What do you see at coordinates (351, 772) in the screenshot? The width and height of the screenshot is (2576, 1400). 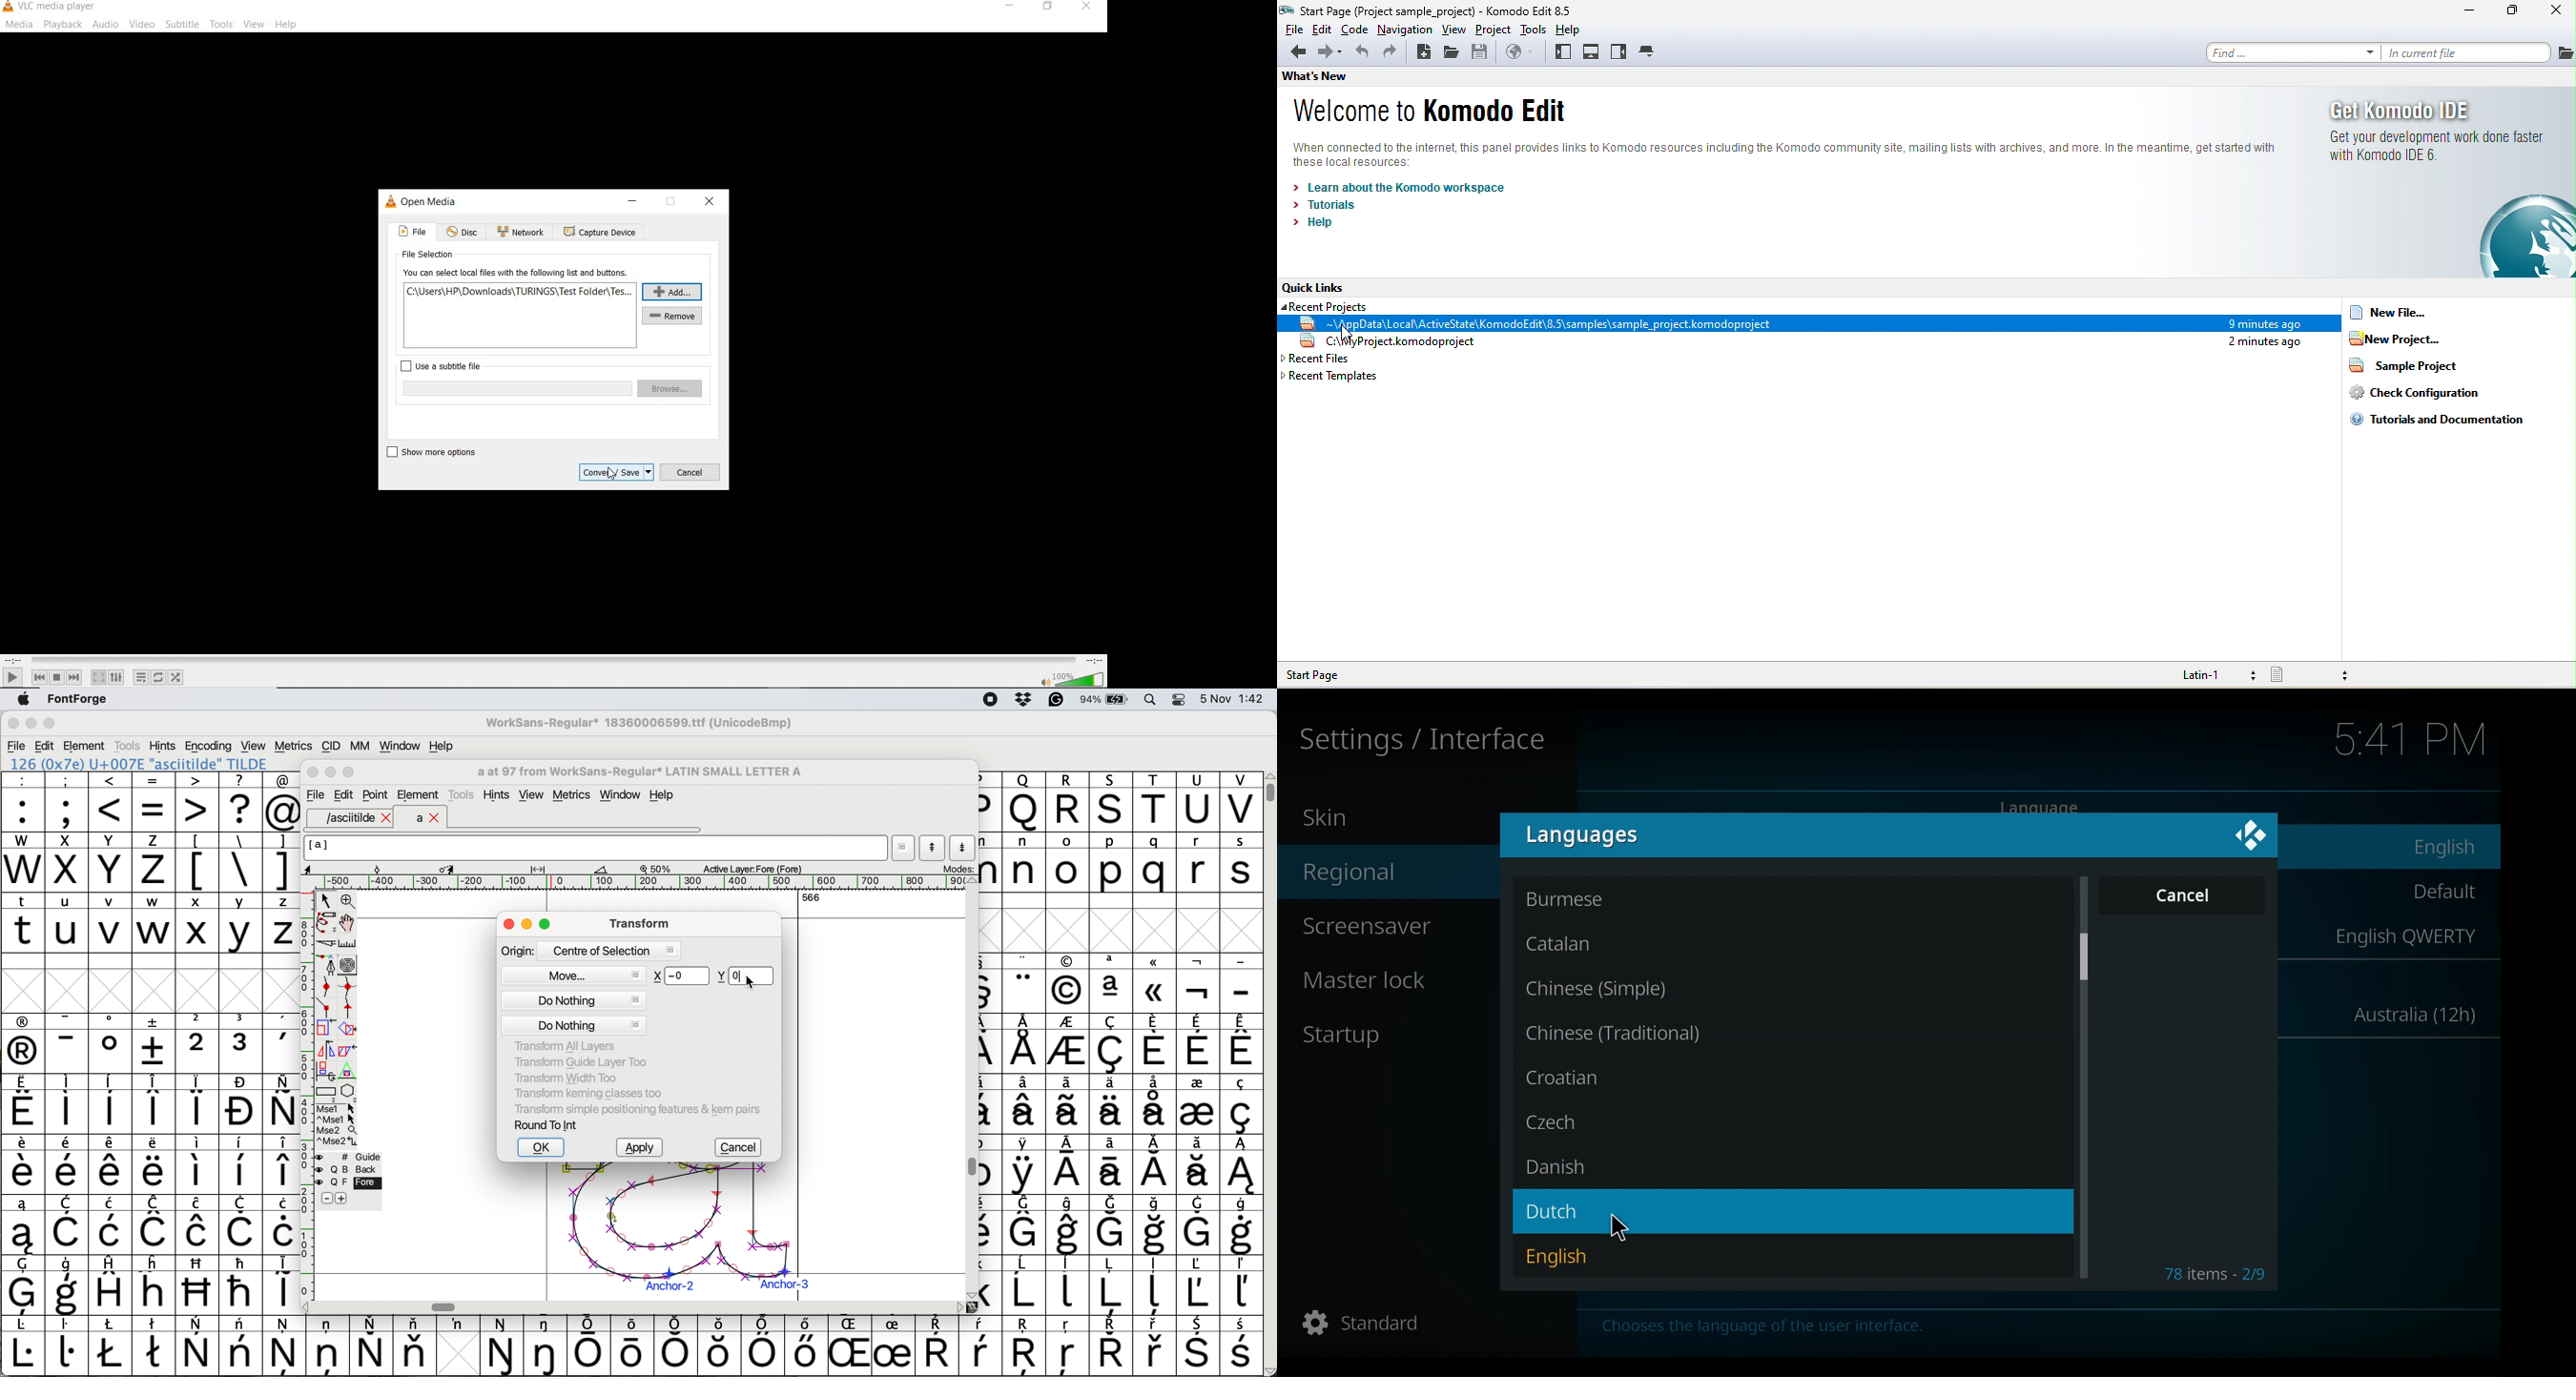 I see `Maximise` at bounding box center [351, 772].